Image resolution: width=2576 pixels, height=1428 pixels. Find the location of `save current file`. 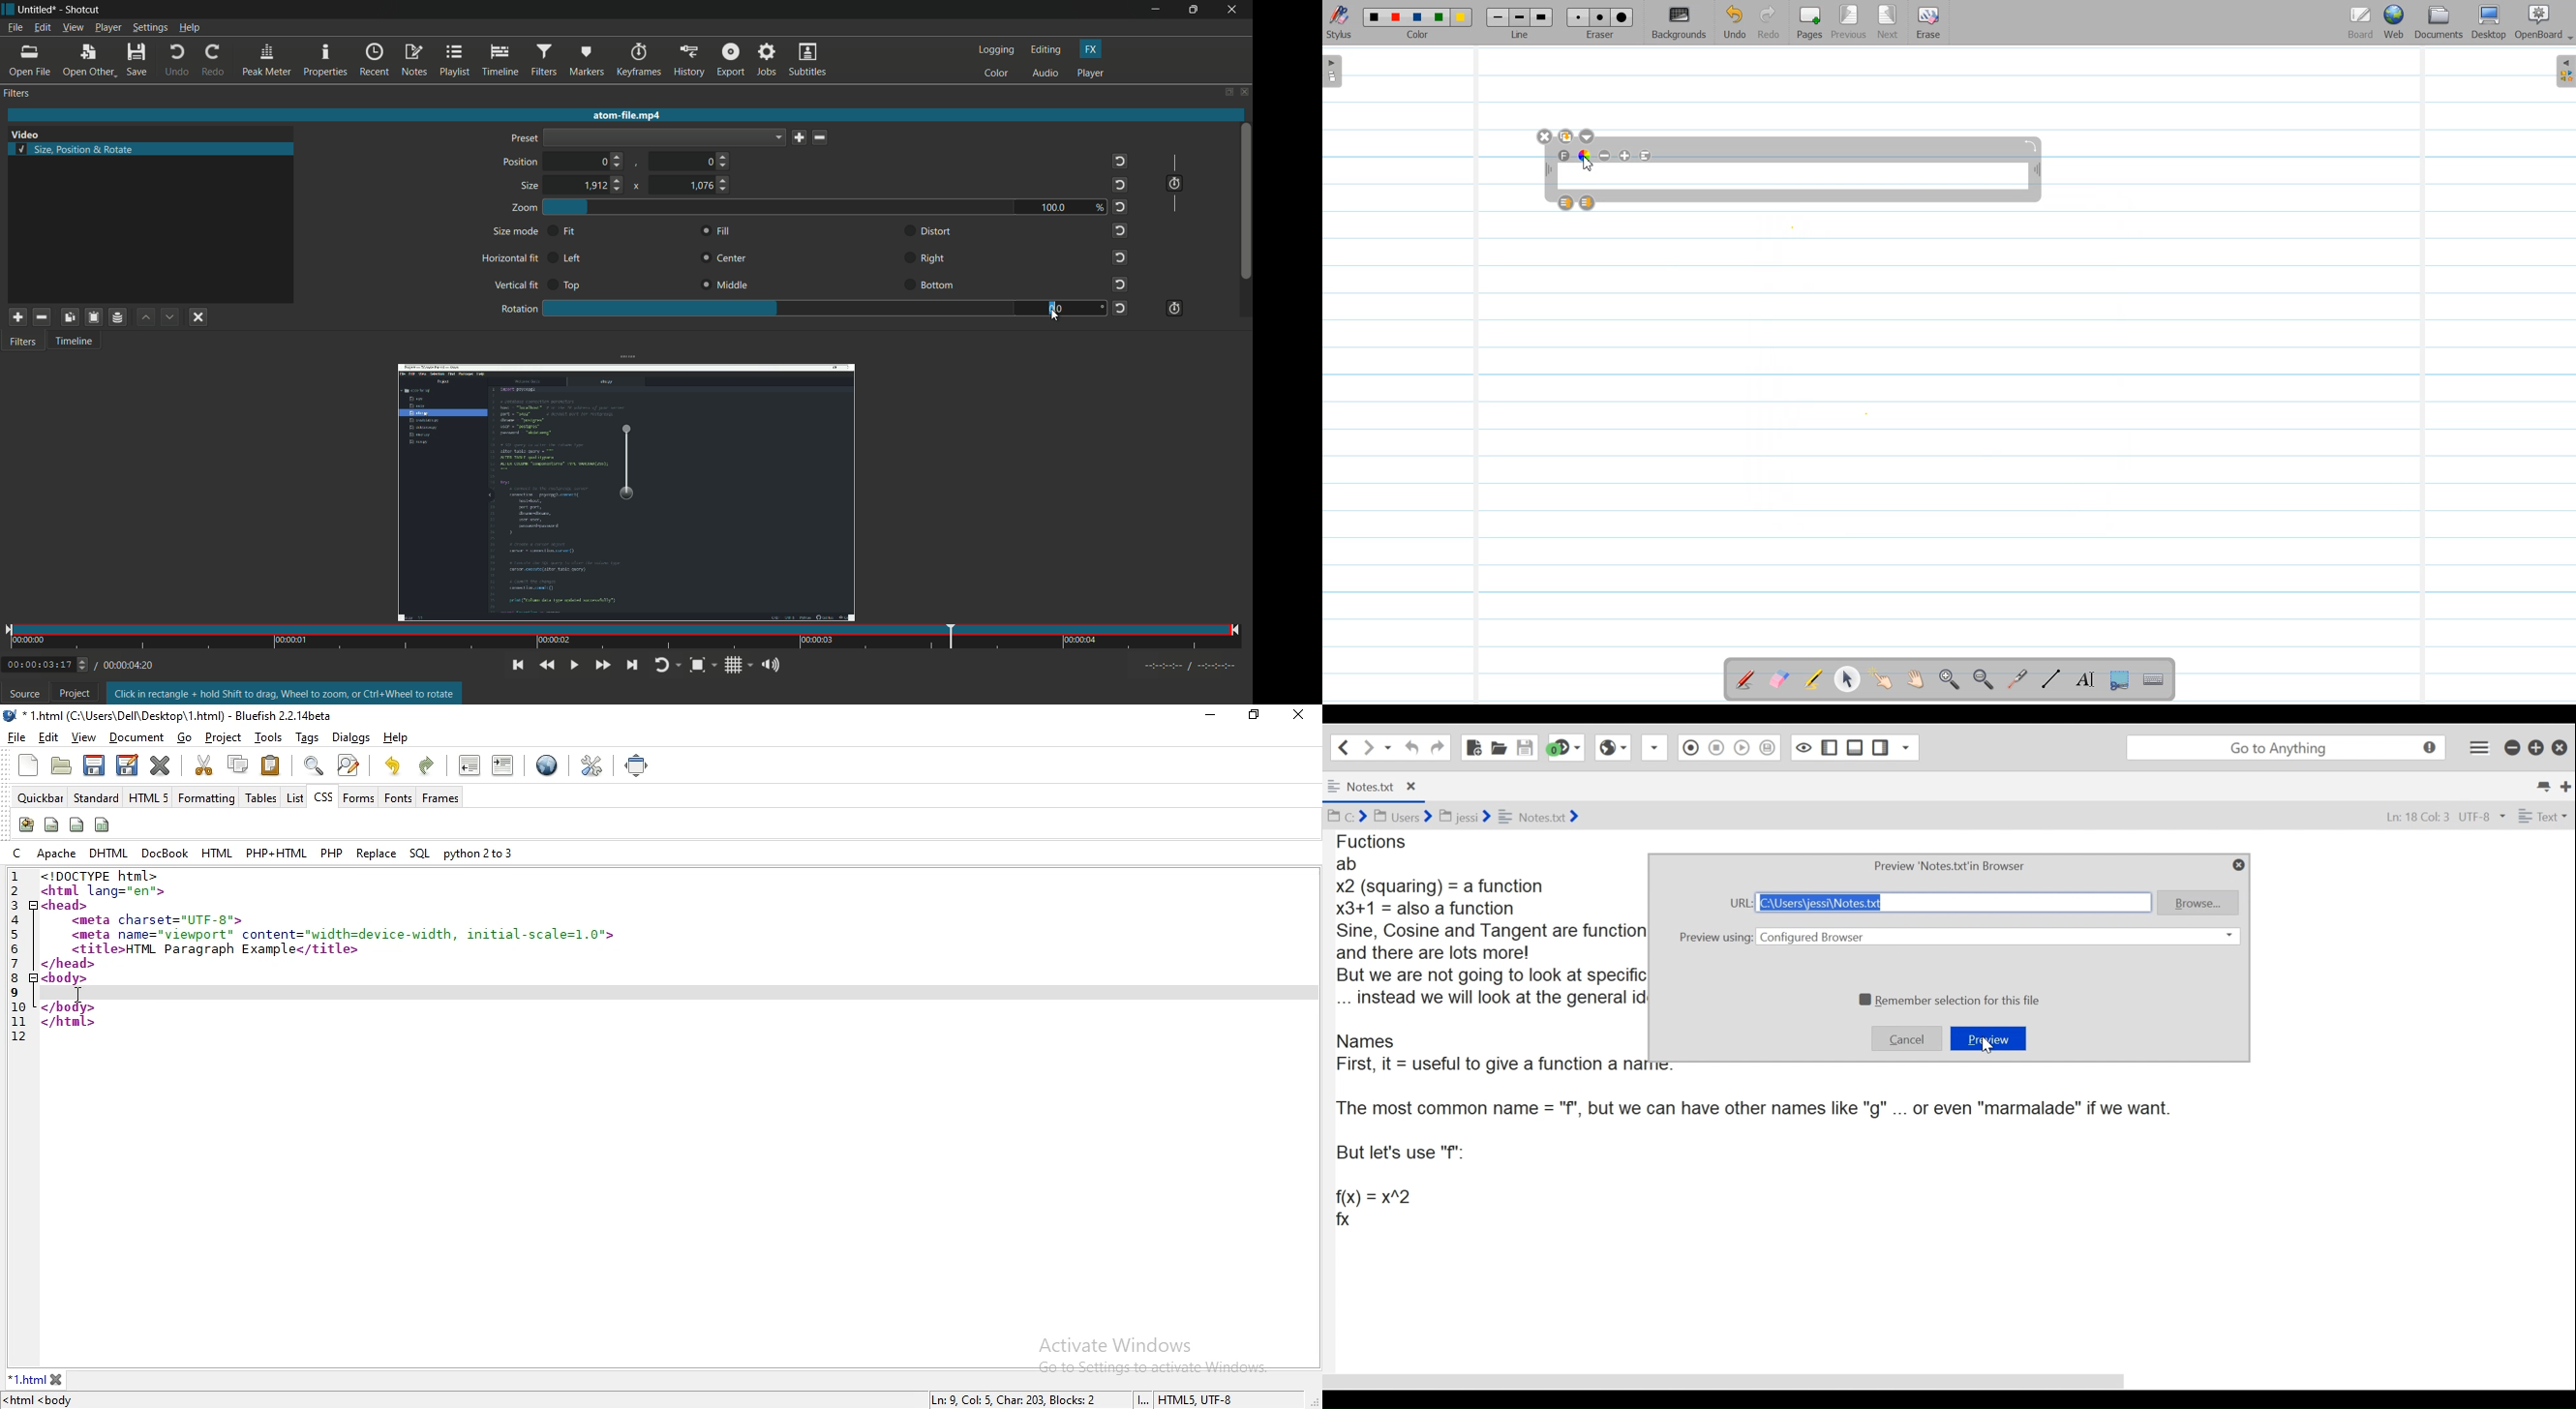

save current file is located at coordinates (94, 764).